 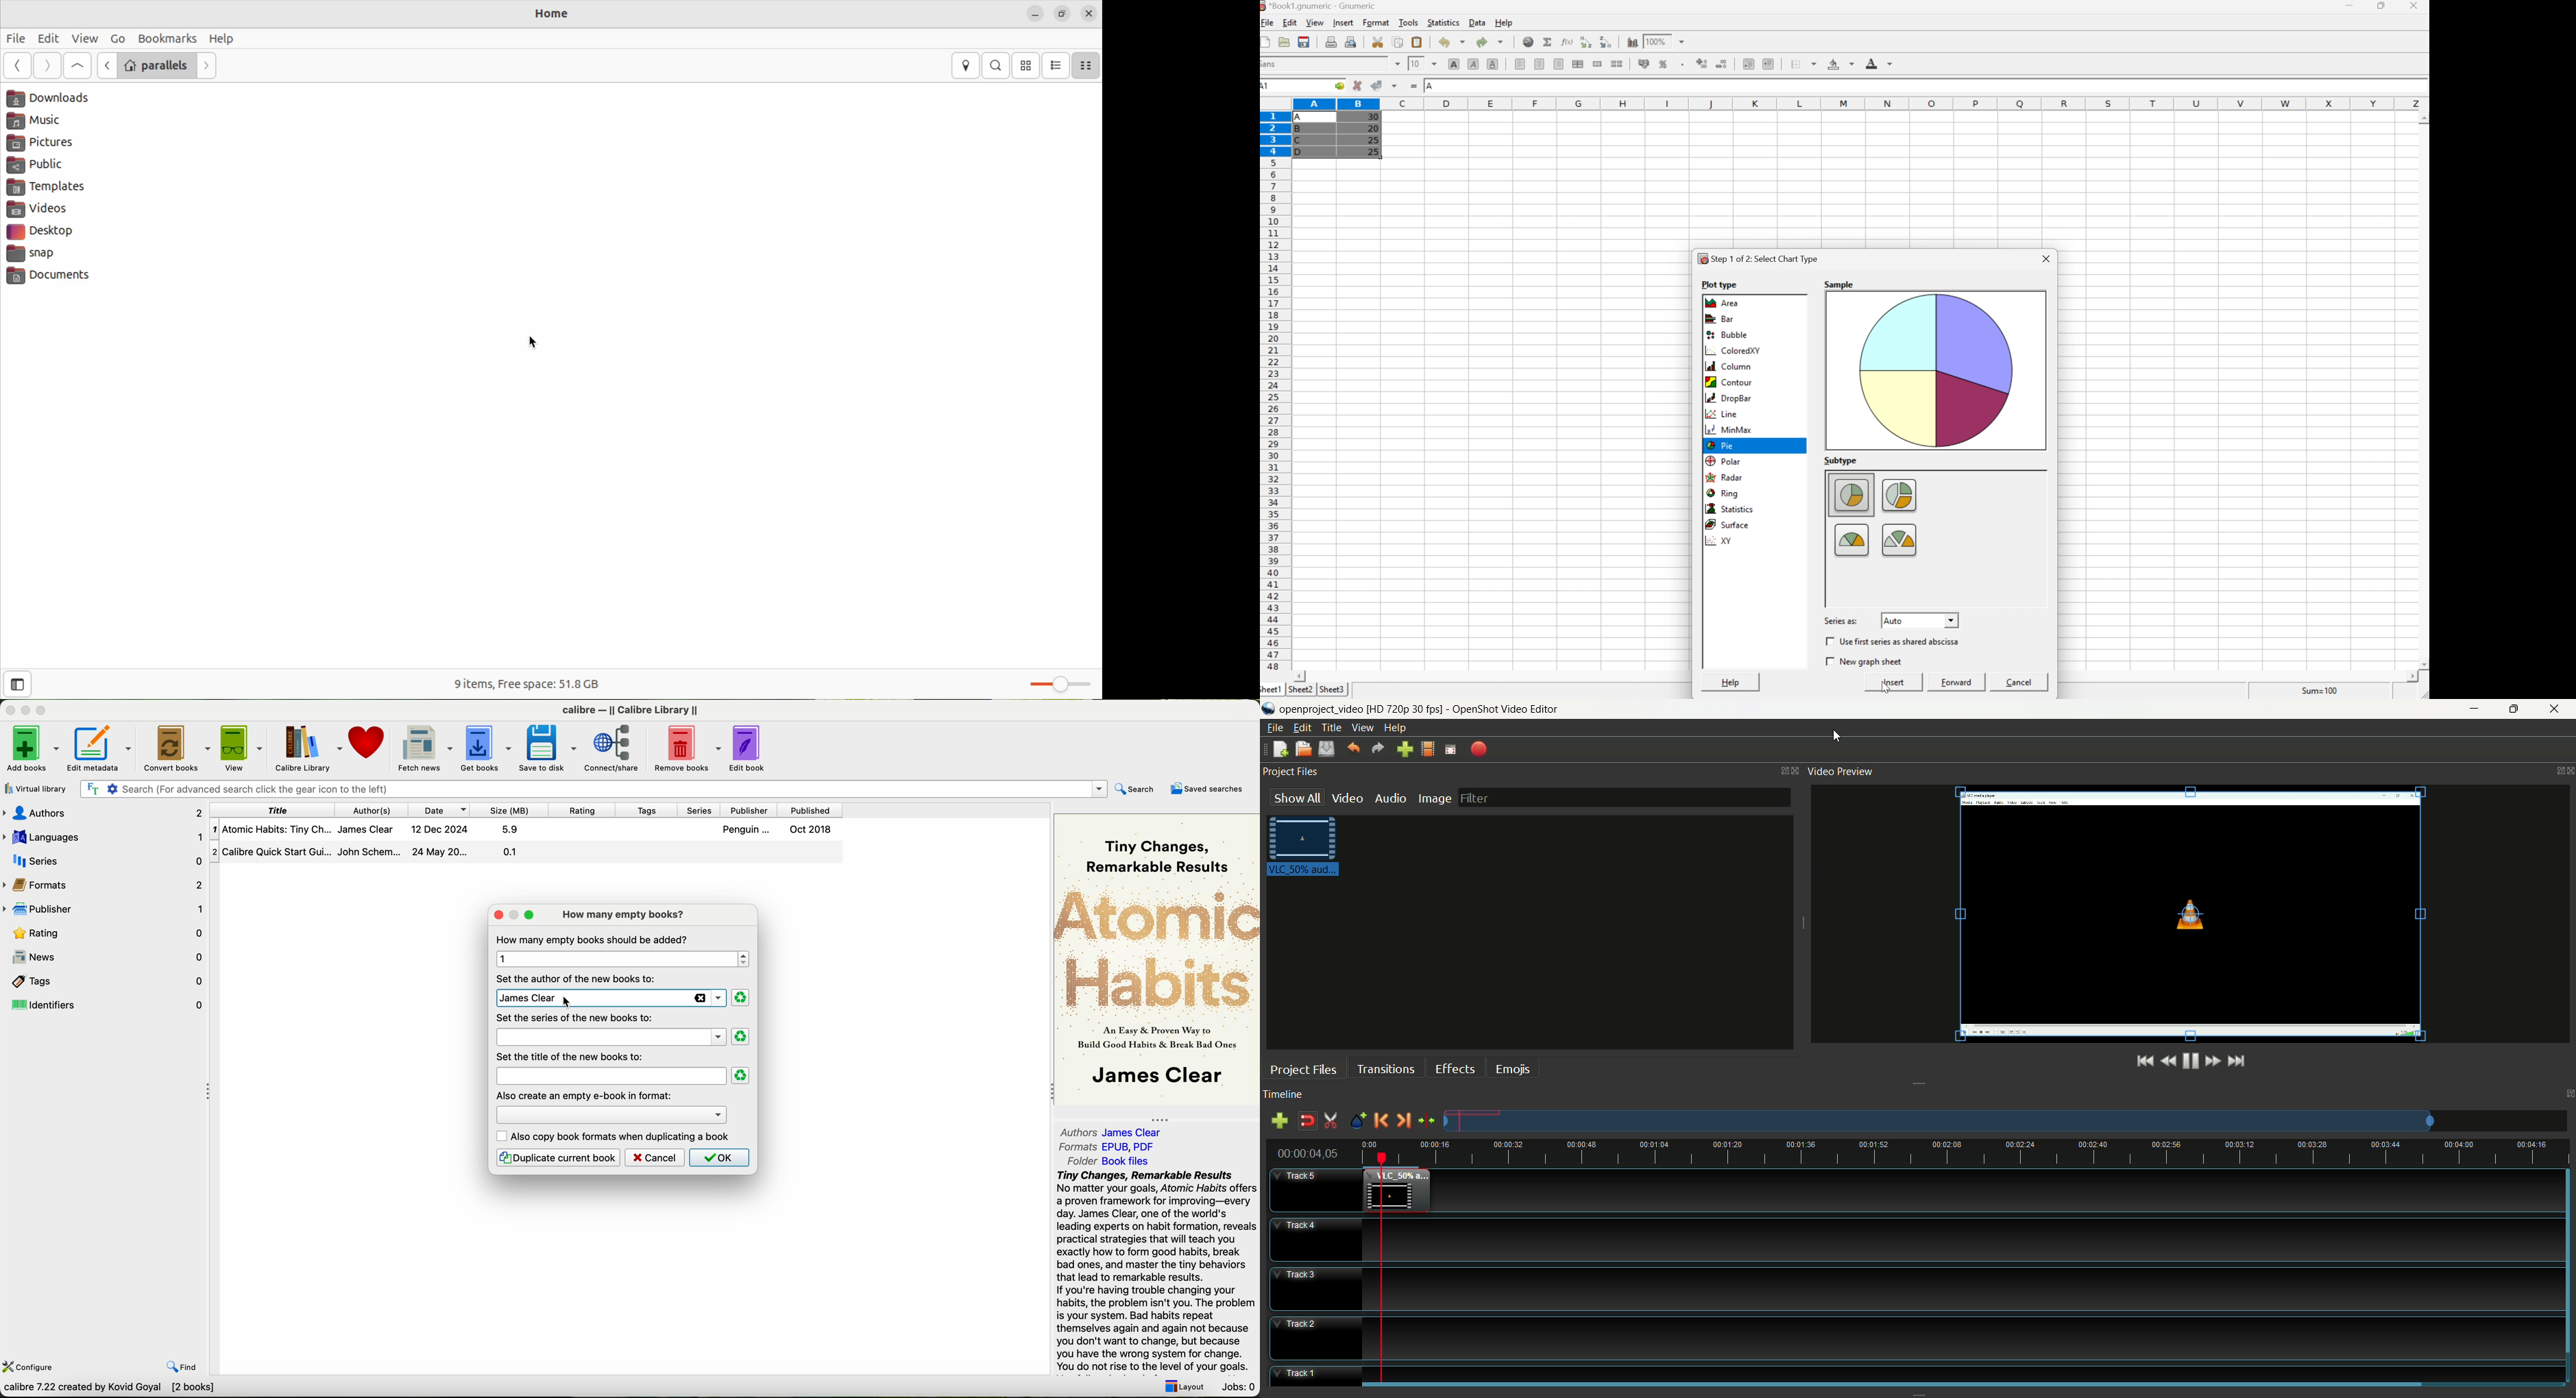 What do you see at coordinates (585, 1095) in the screenshot?
I see `also create and empy ebook in format` at bounding box center [585, 1095].